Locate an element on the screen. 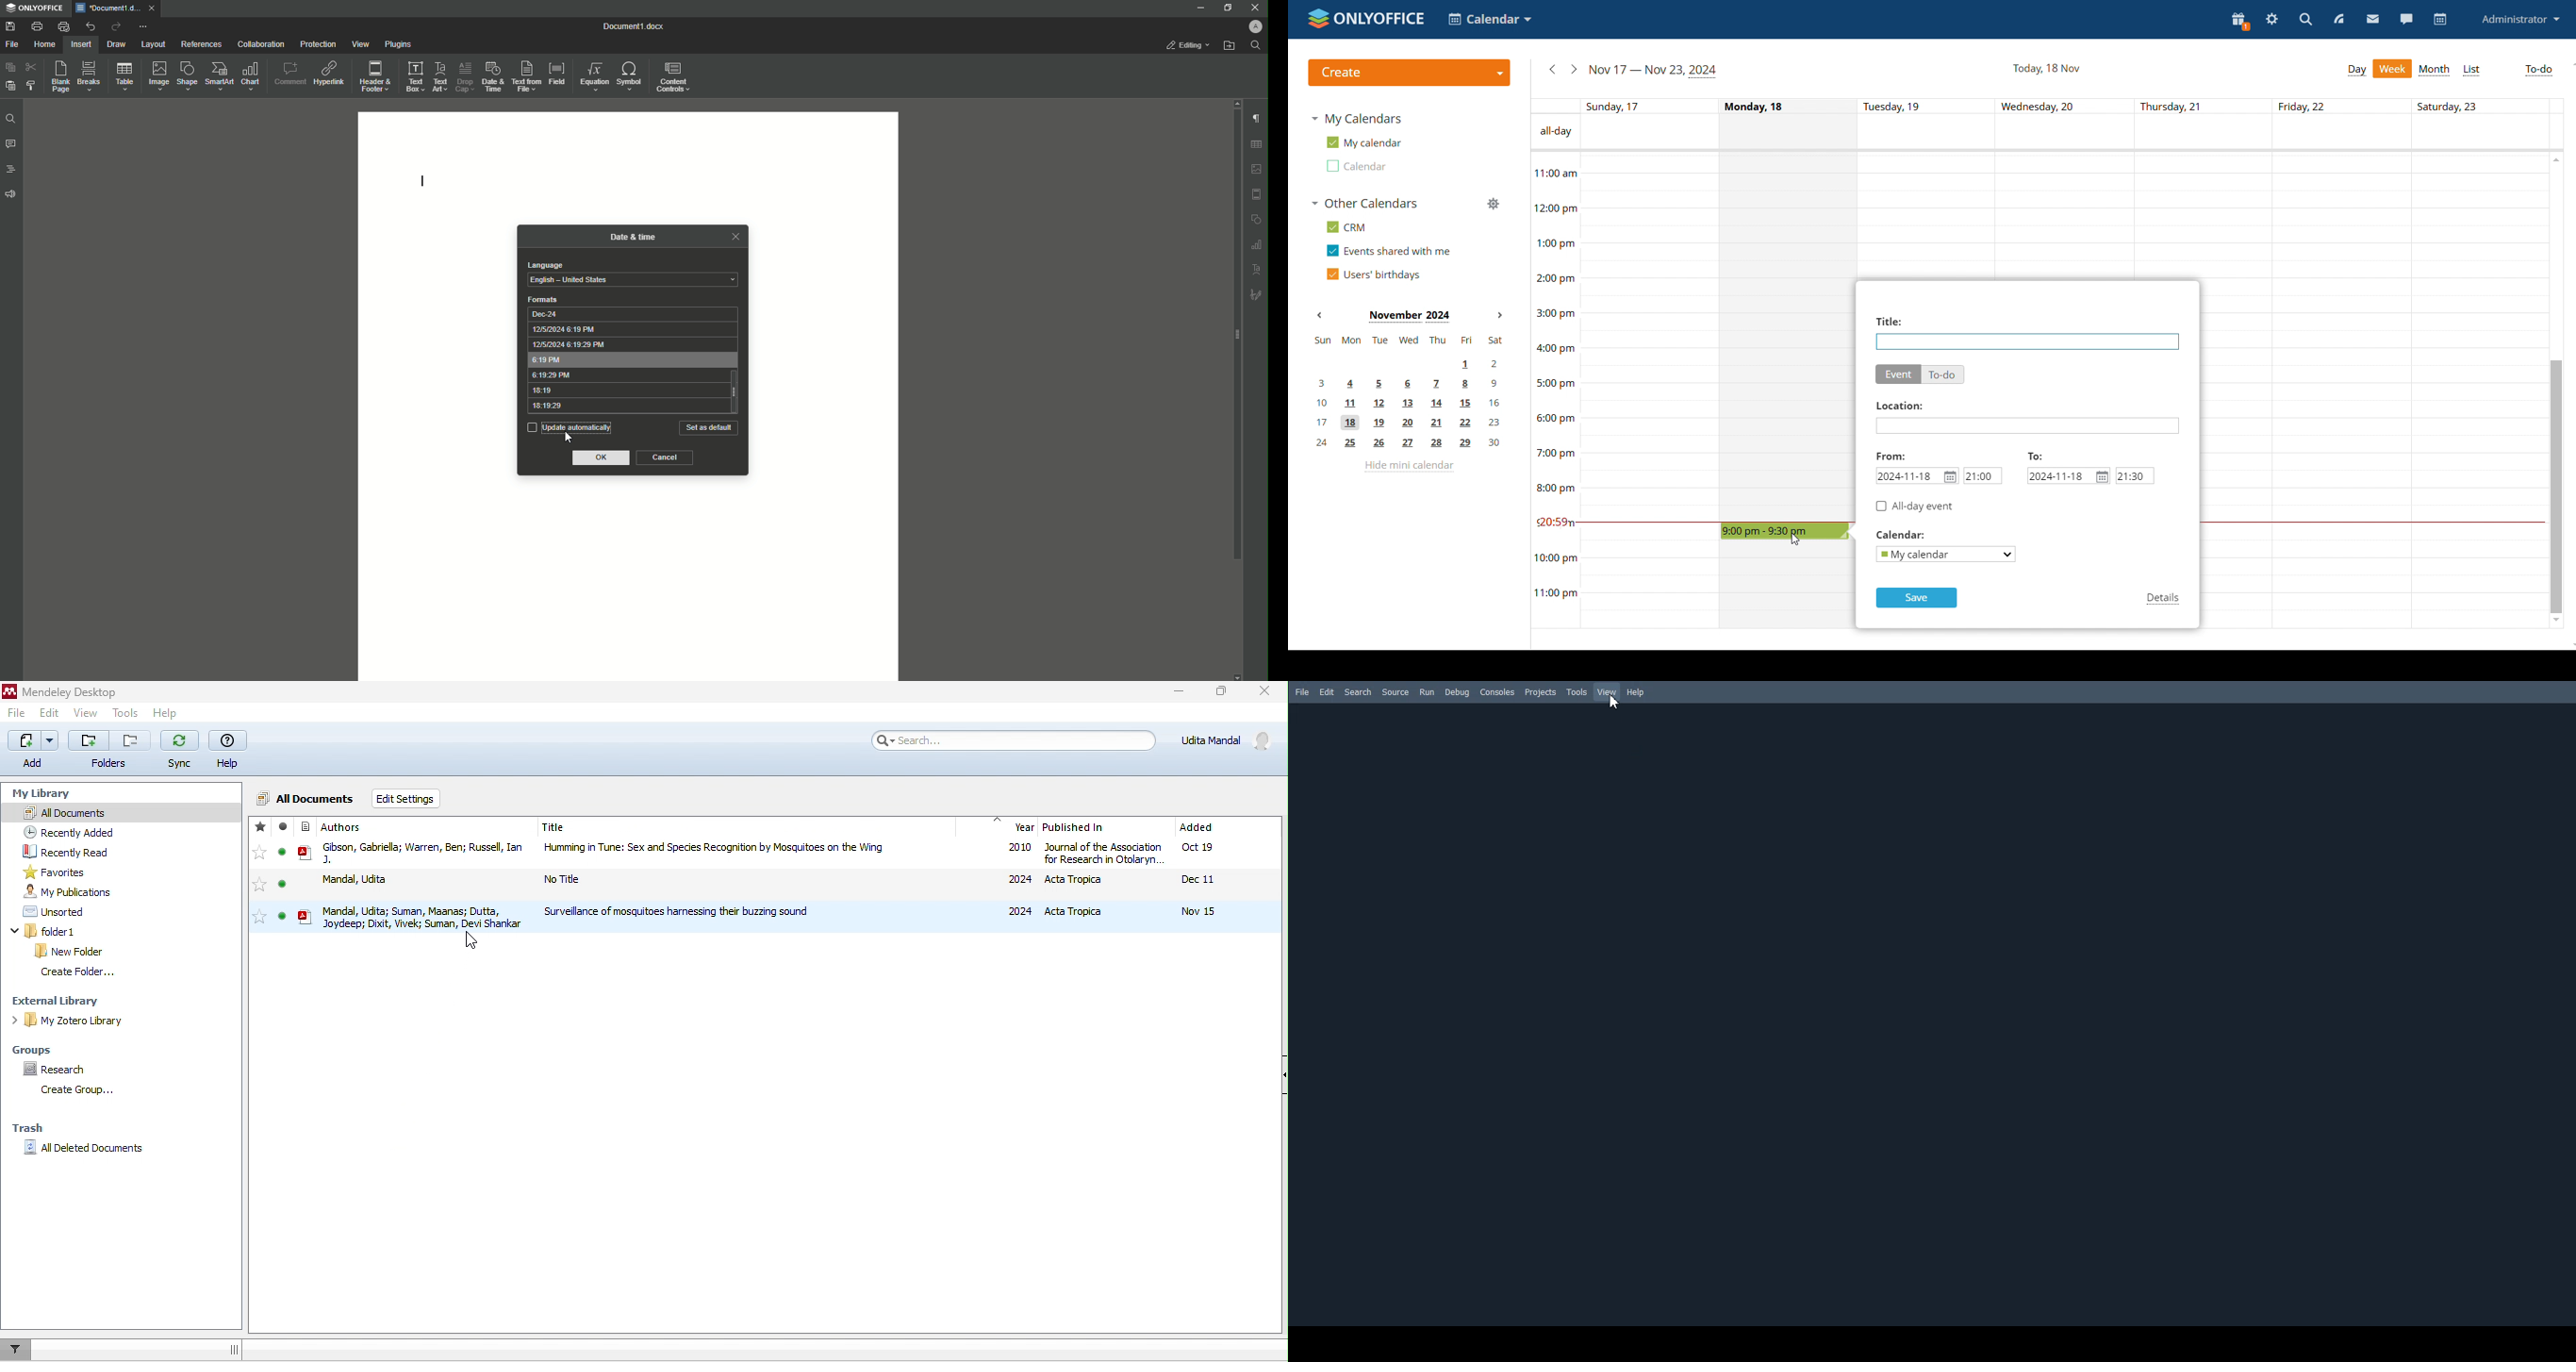 The image size is (2576, 1372). Save is located at coordinates (10, 26).